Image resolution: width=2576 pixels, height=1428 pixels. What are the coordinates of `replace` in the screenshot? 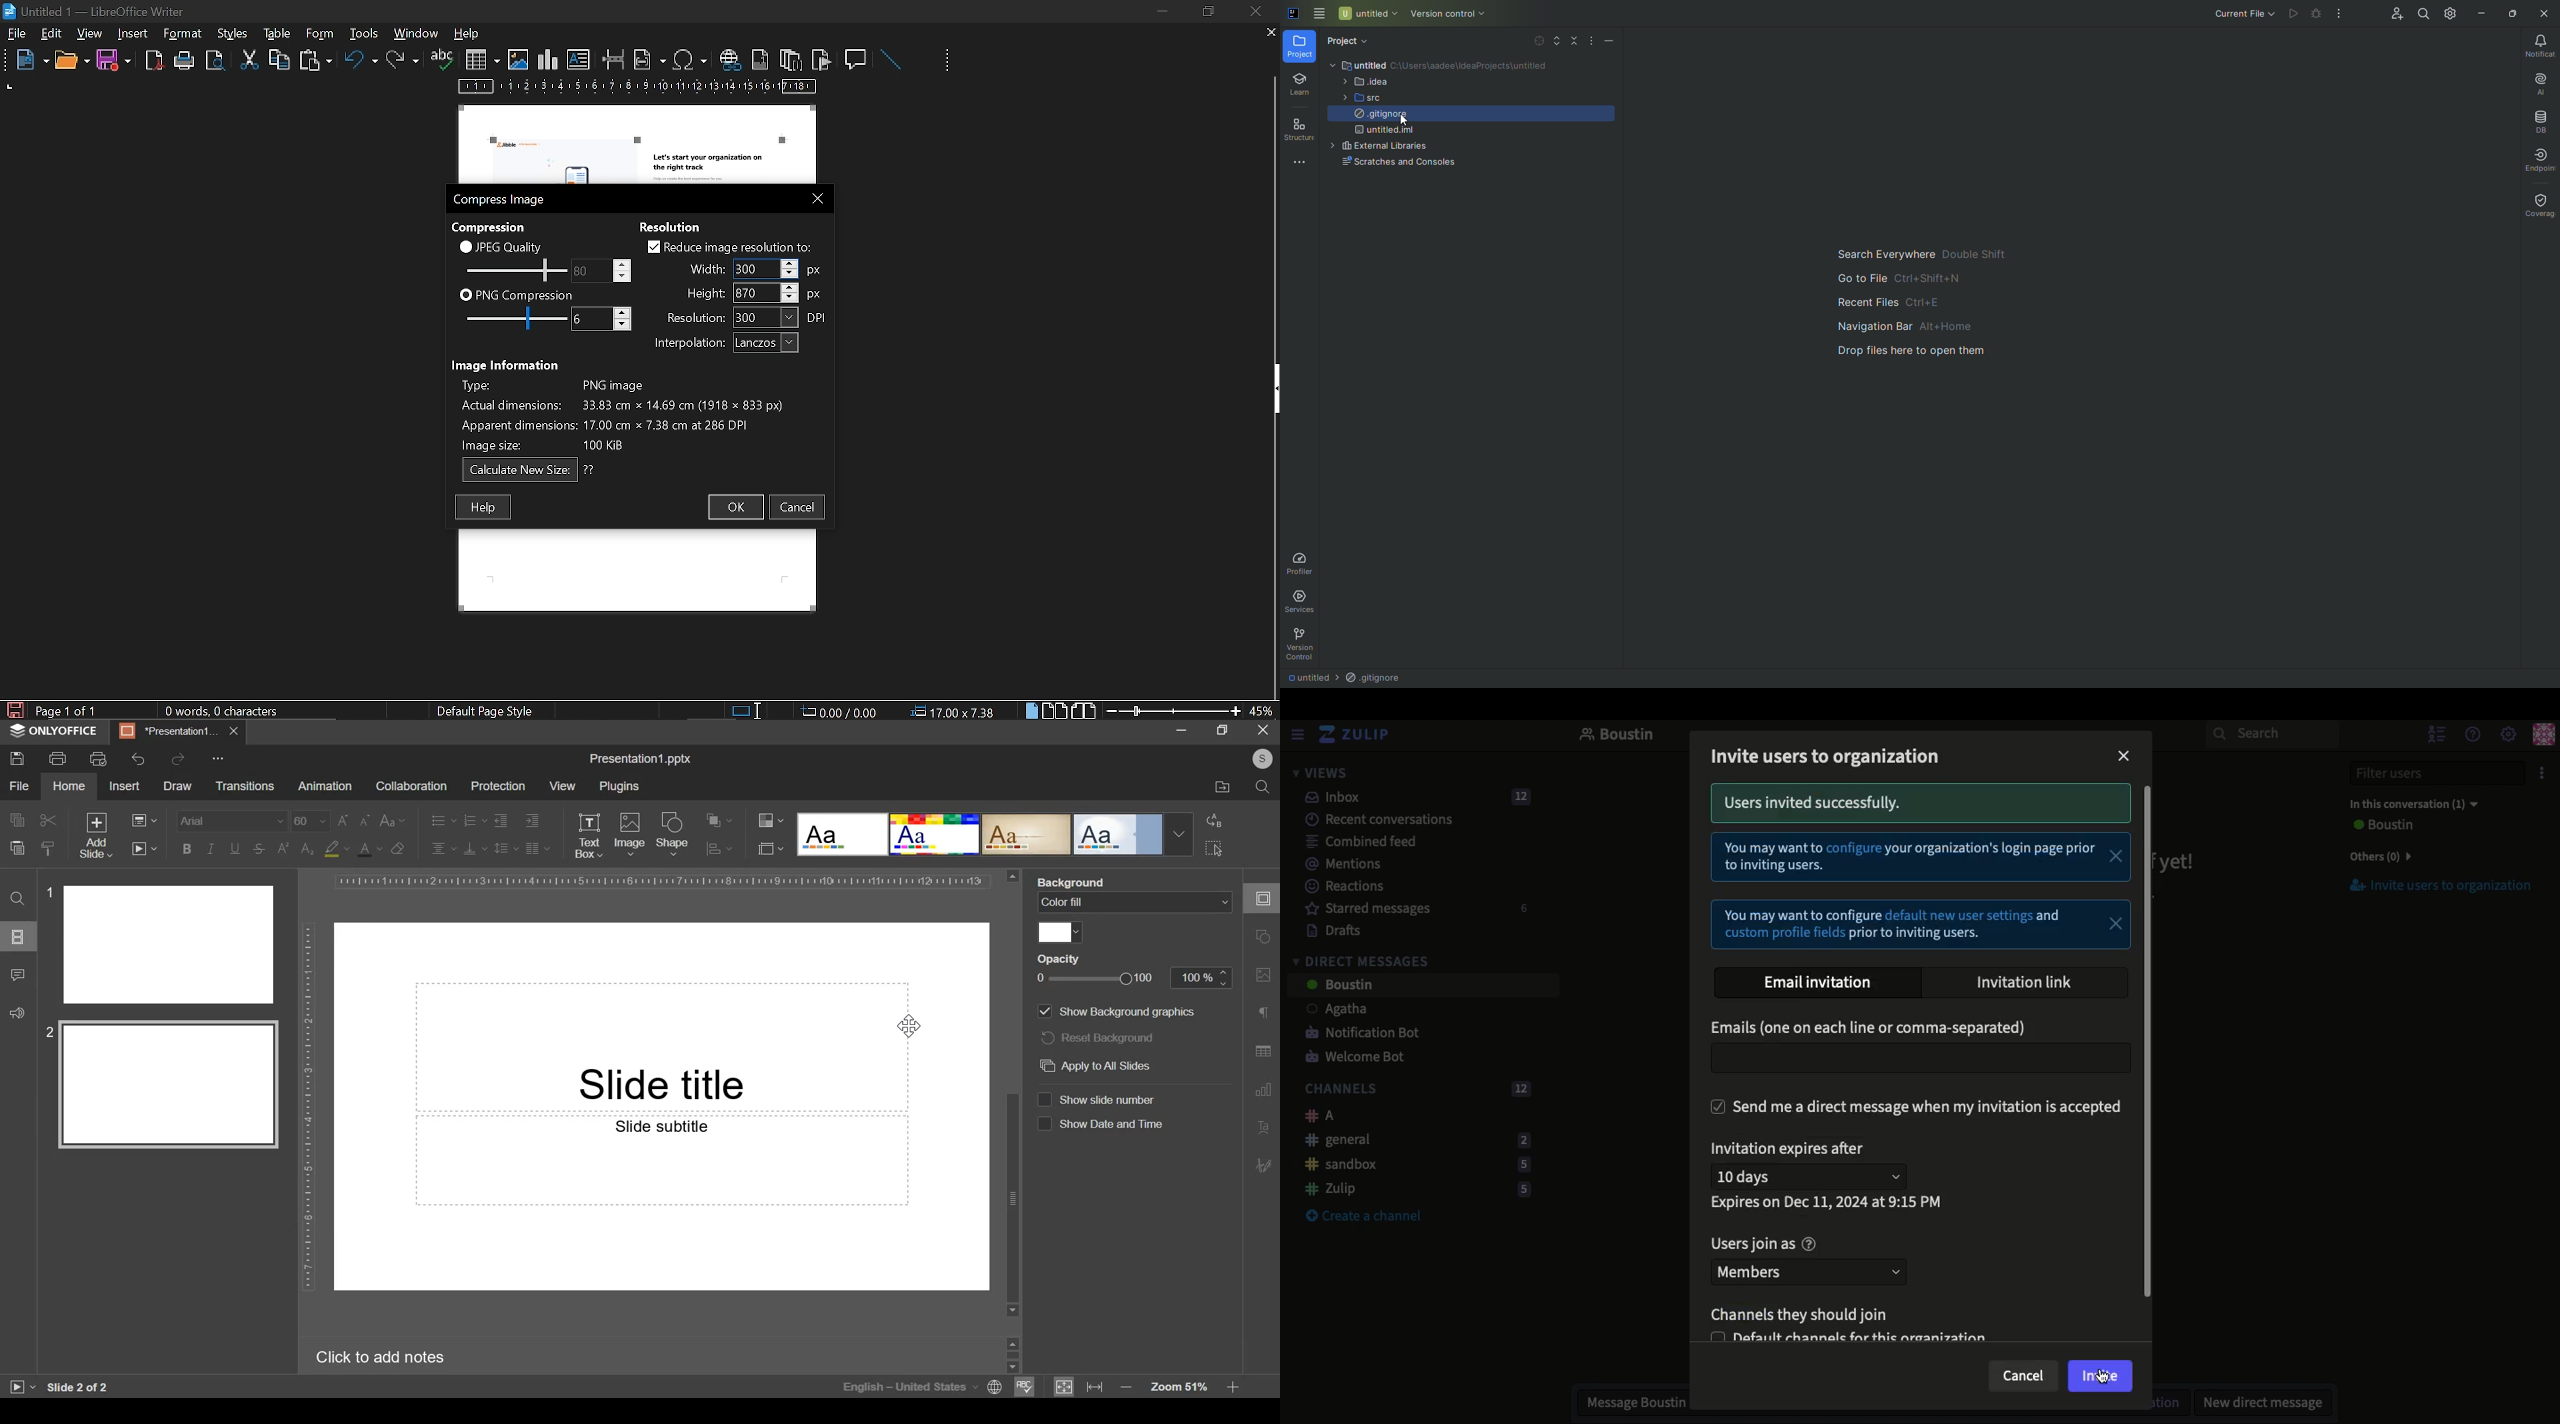 It's located at (1211, 820).